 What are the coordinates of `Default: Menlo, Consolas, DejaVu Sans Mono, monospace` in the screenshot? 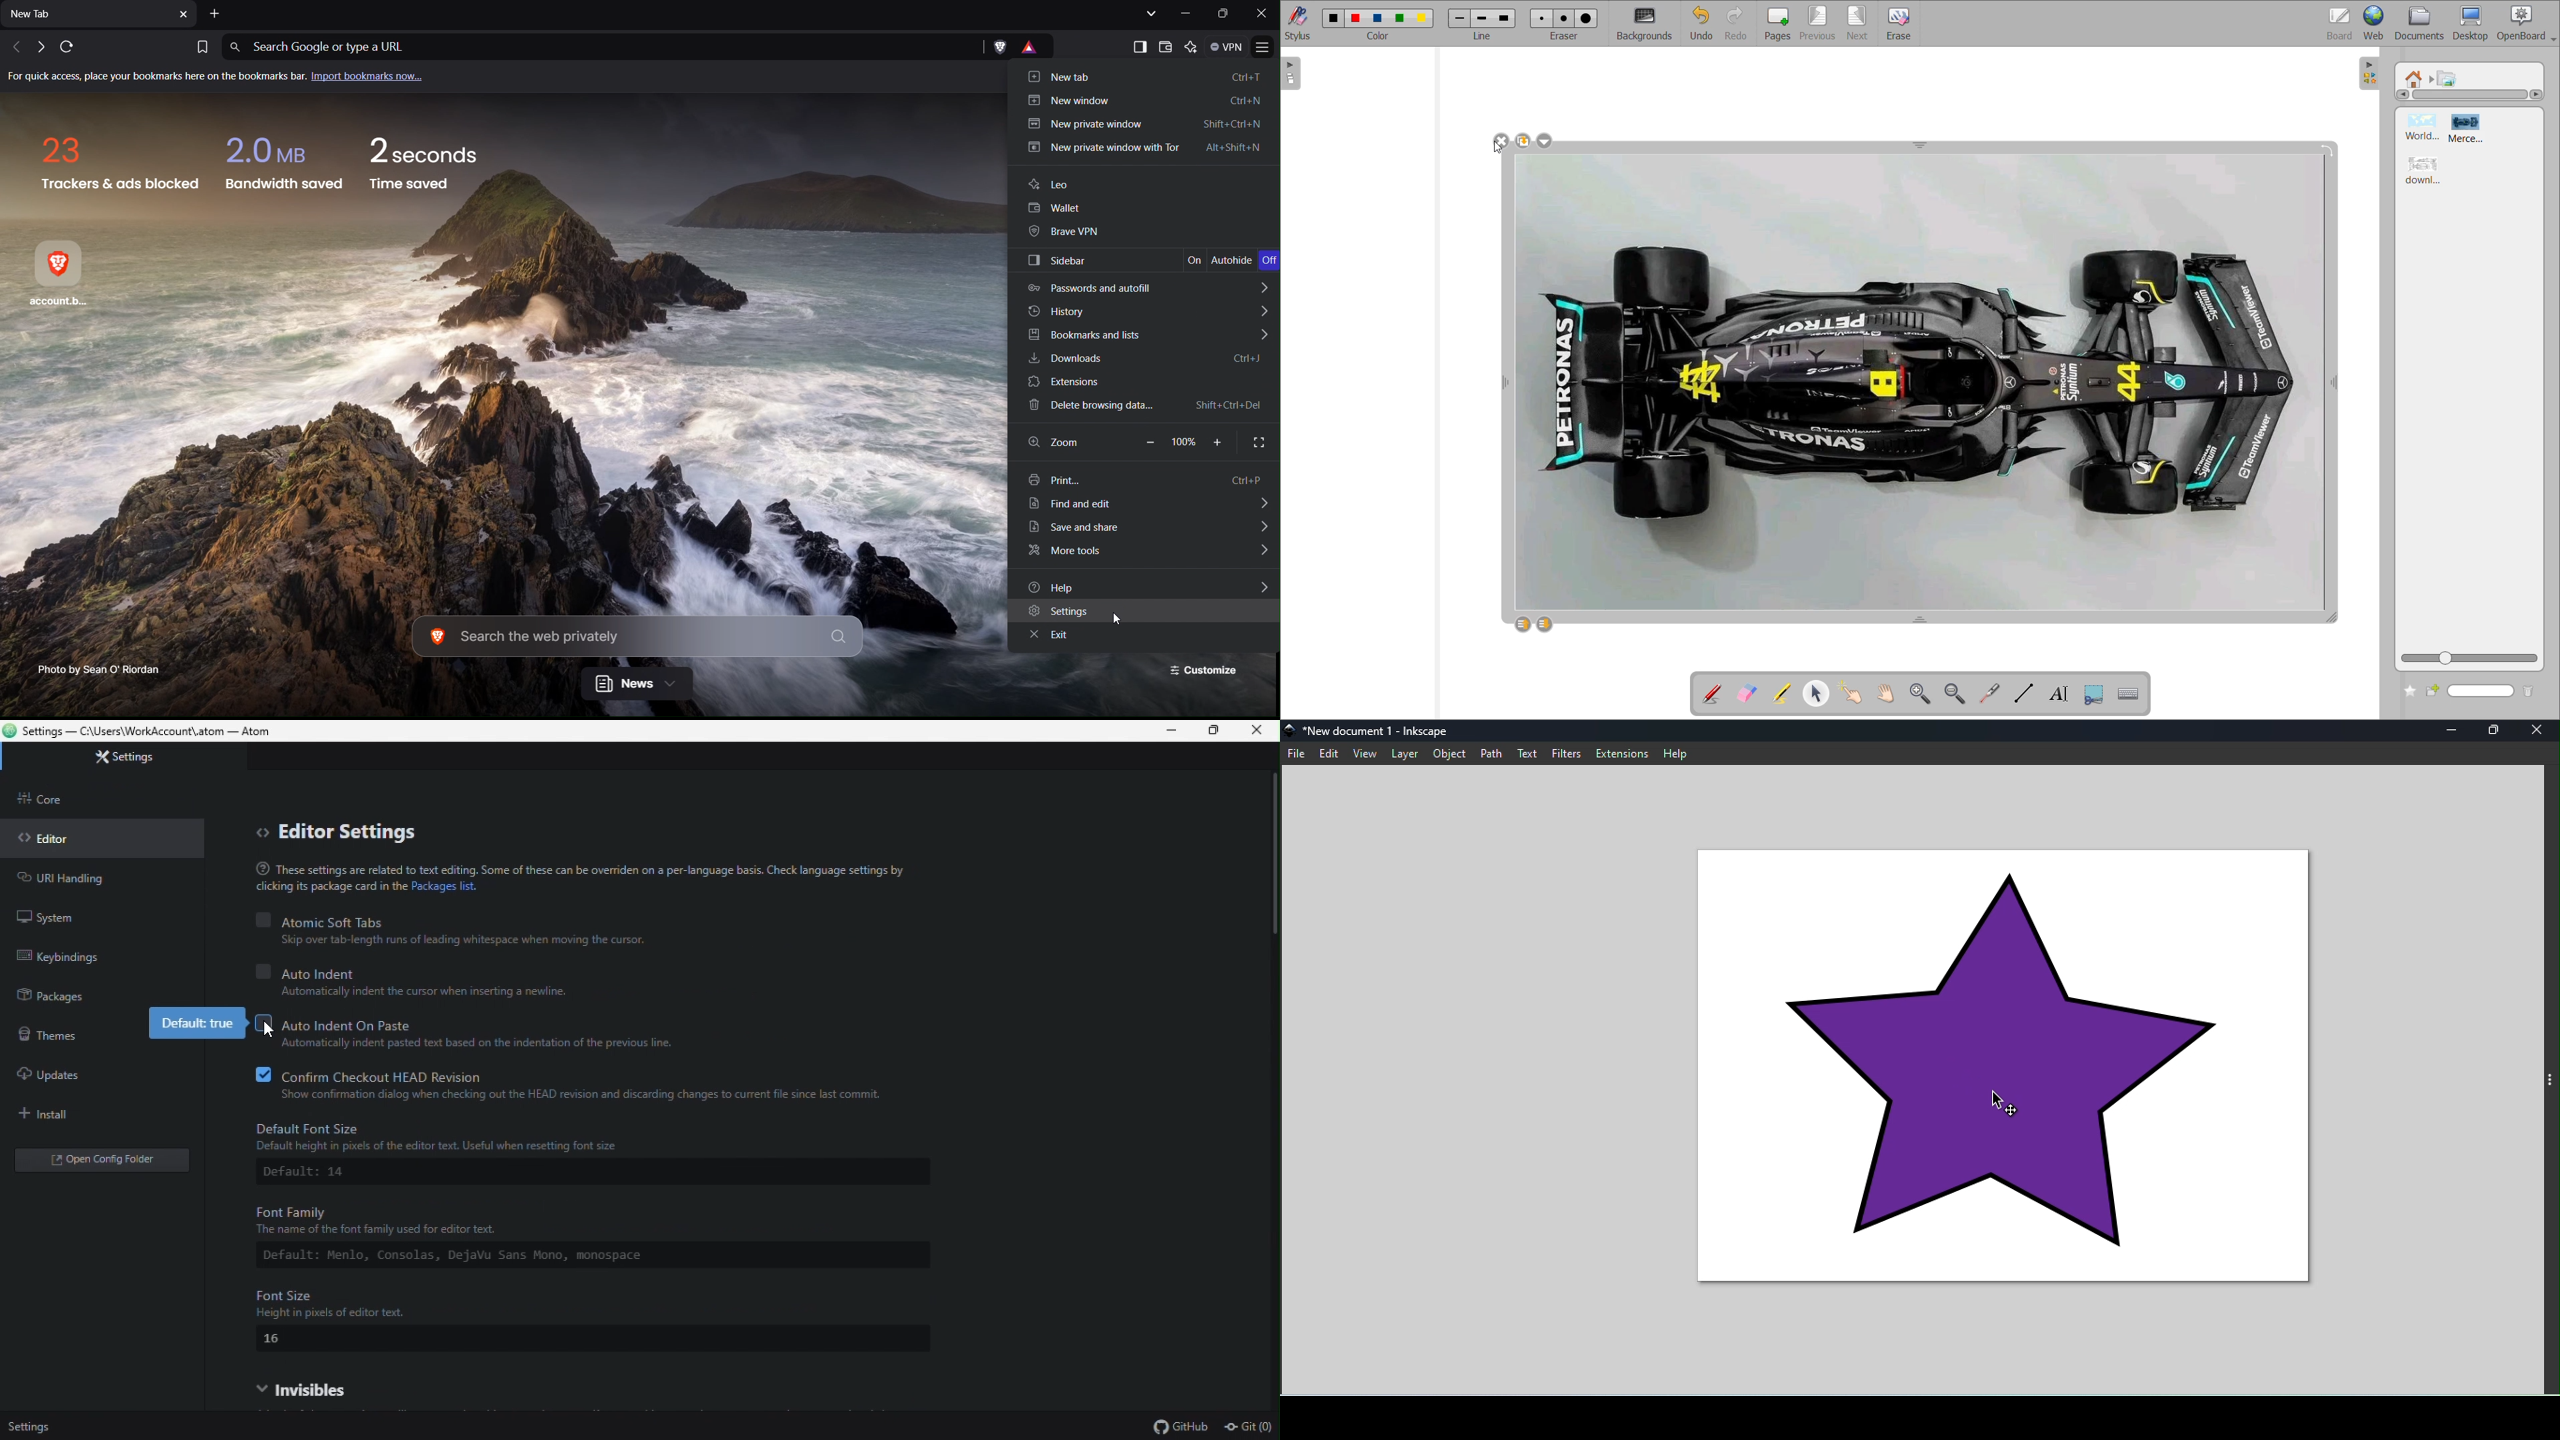 It's located at (536, 1256).